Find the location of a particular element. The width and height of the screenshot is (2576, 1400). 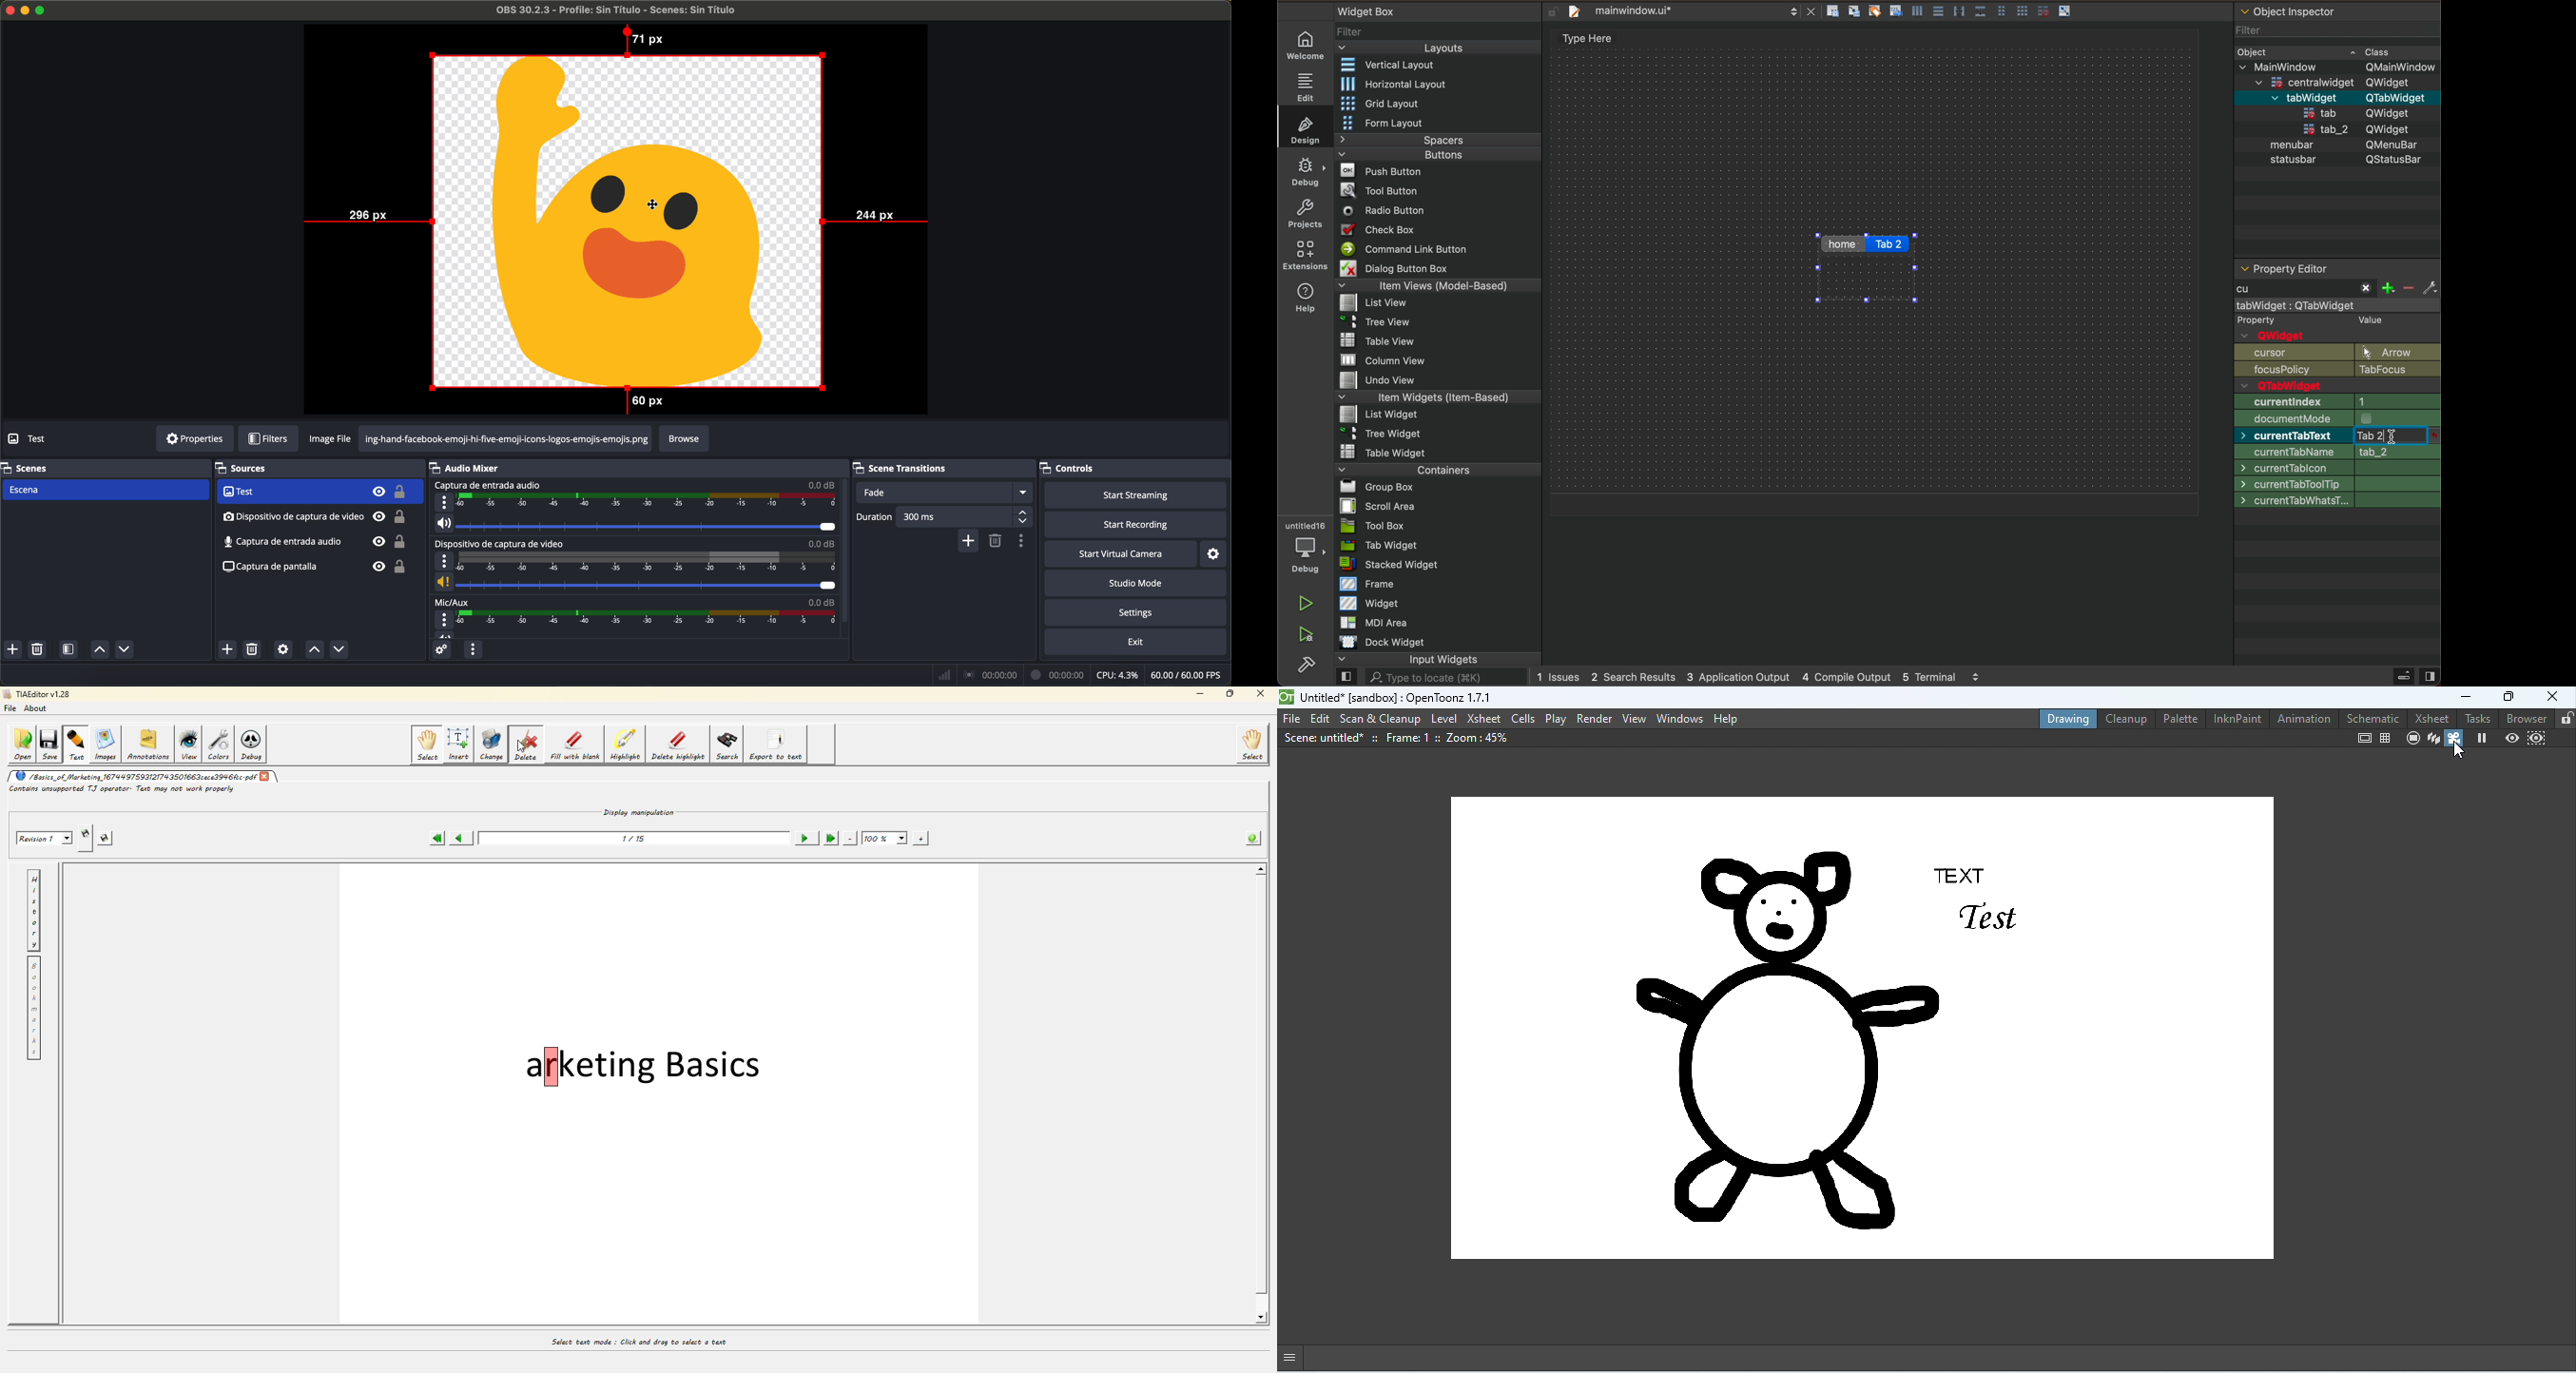

click on add source is located at coordinates (230, 650).